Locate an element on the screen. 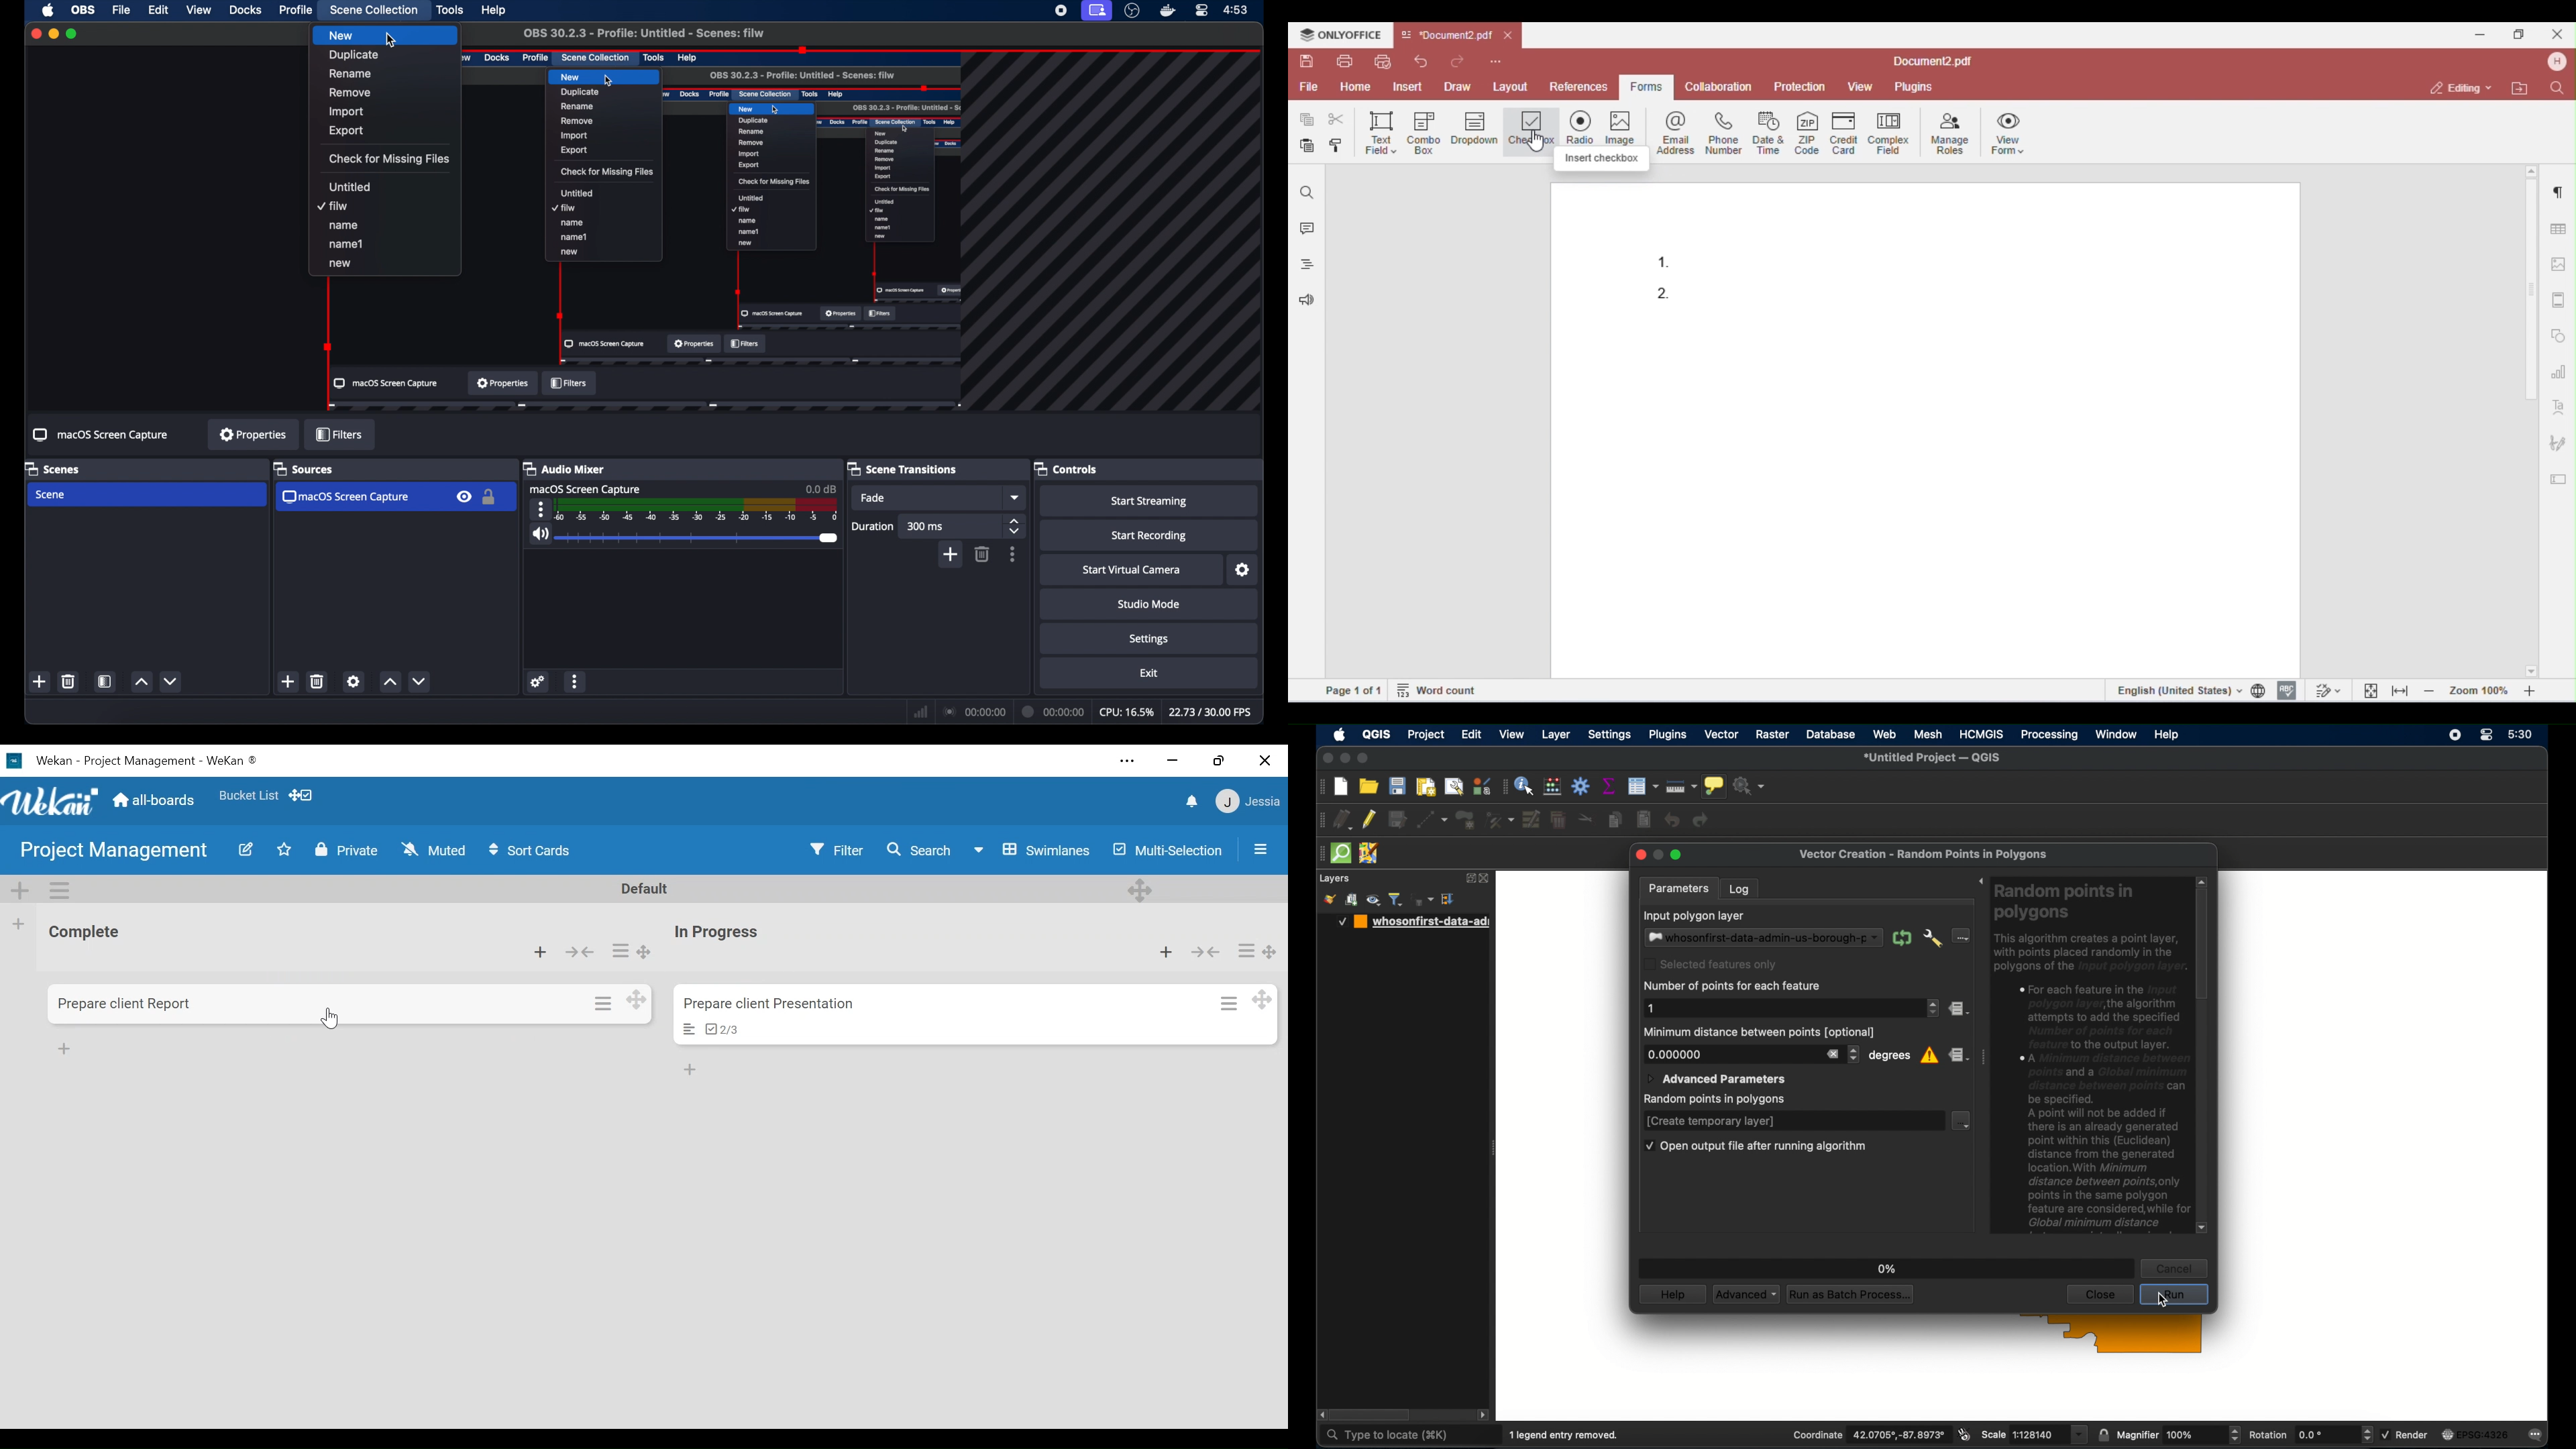   is located at coordinates (619, 952).